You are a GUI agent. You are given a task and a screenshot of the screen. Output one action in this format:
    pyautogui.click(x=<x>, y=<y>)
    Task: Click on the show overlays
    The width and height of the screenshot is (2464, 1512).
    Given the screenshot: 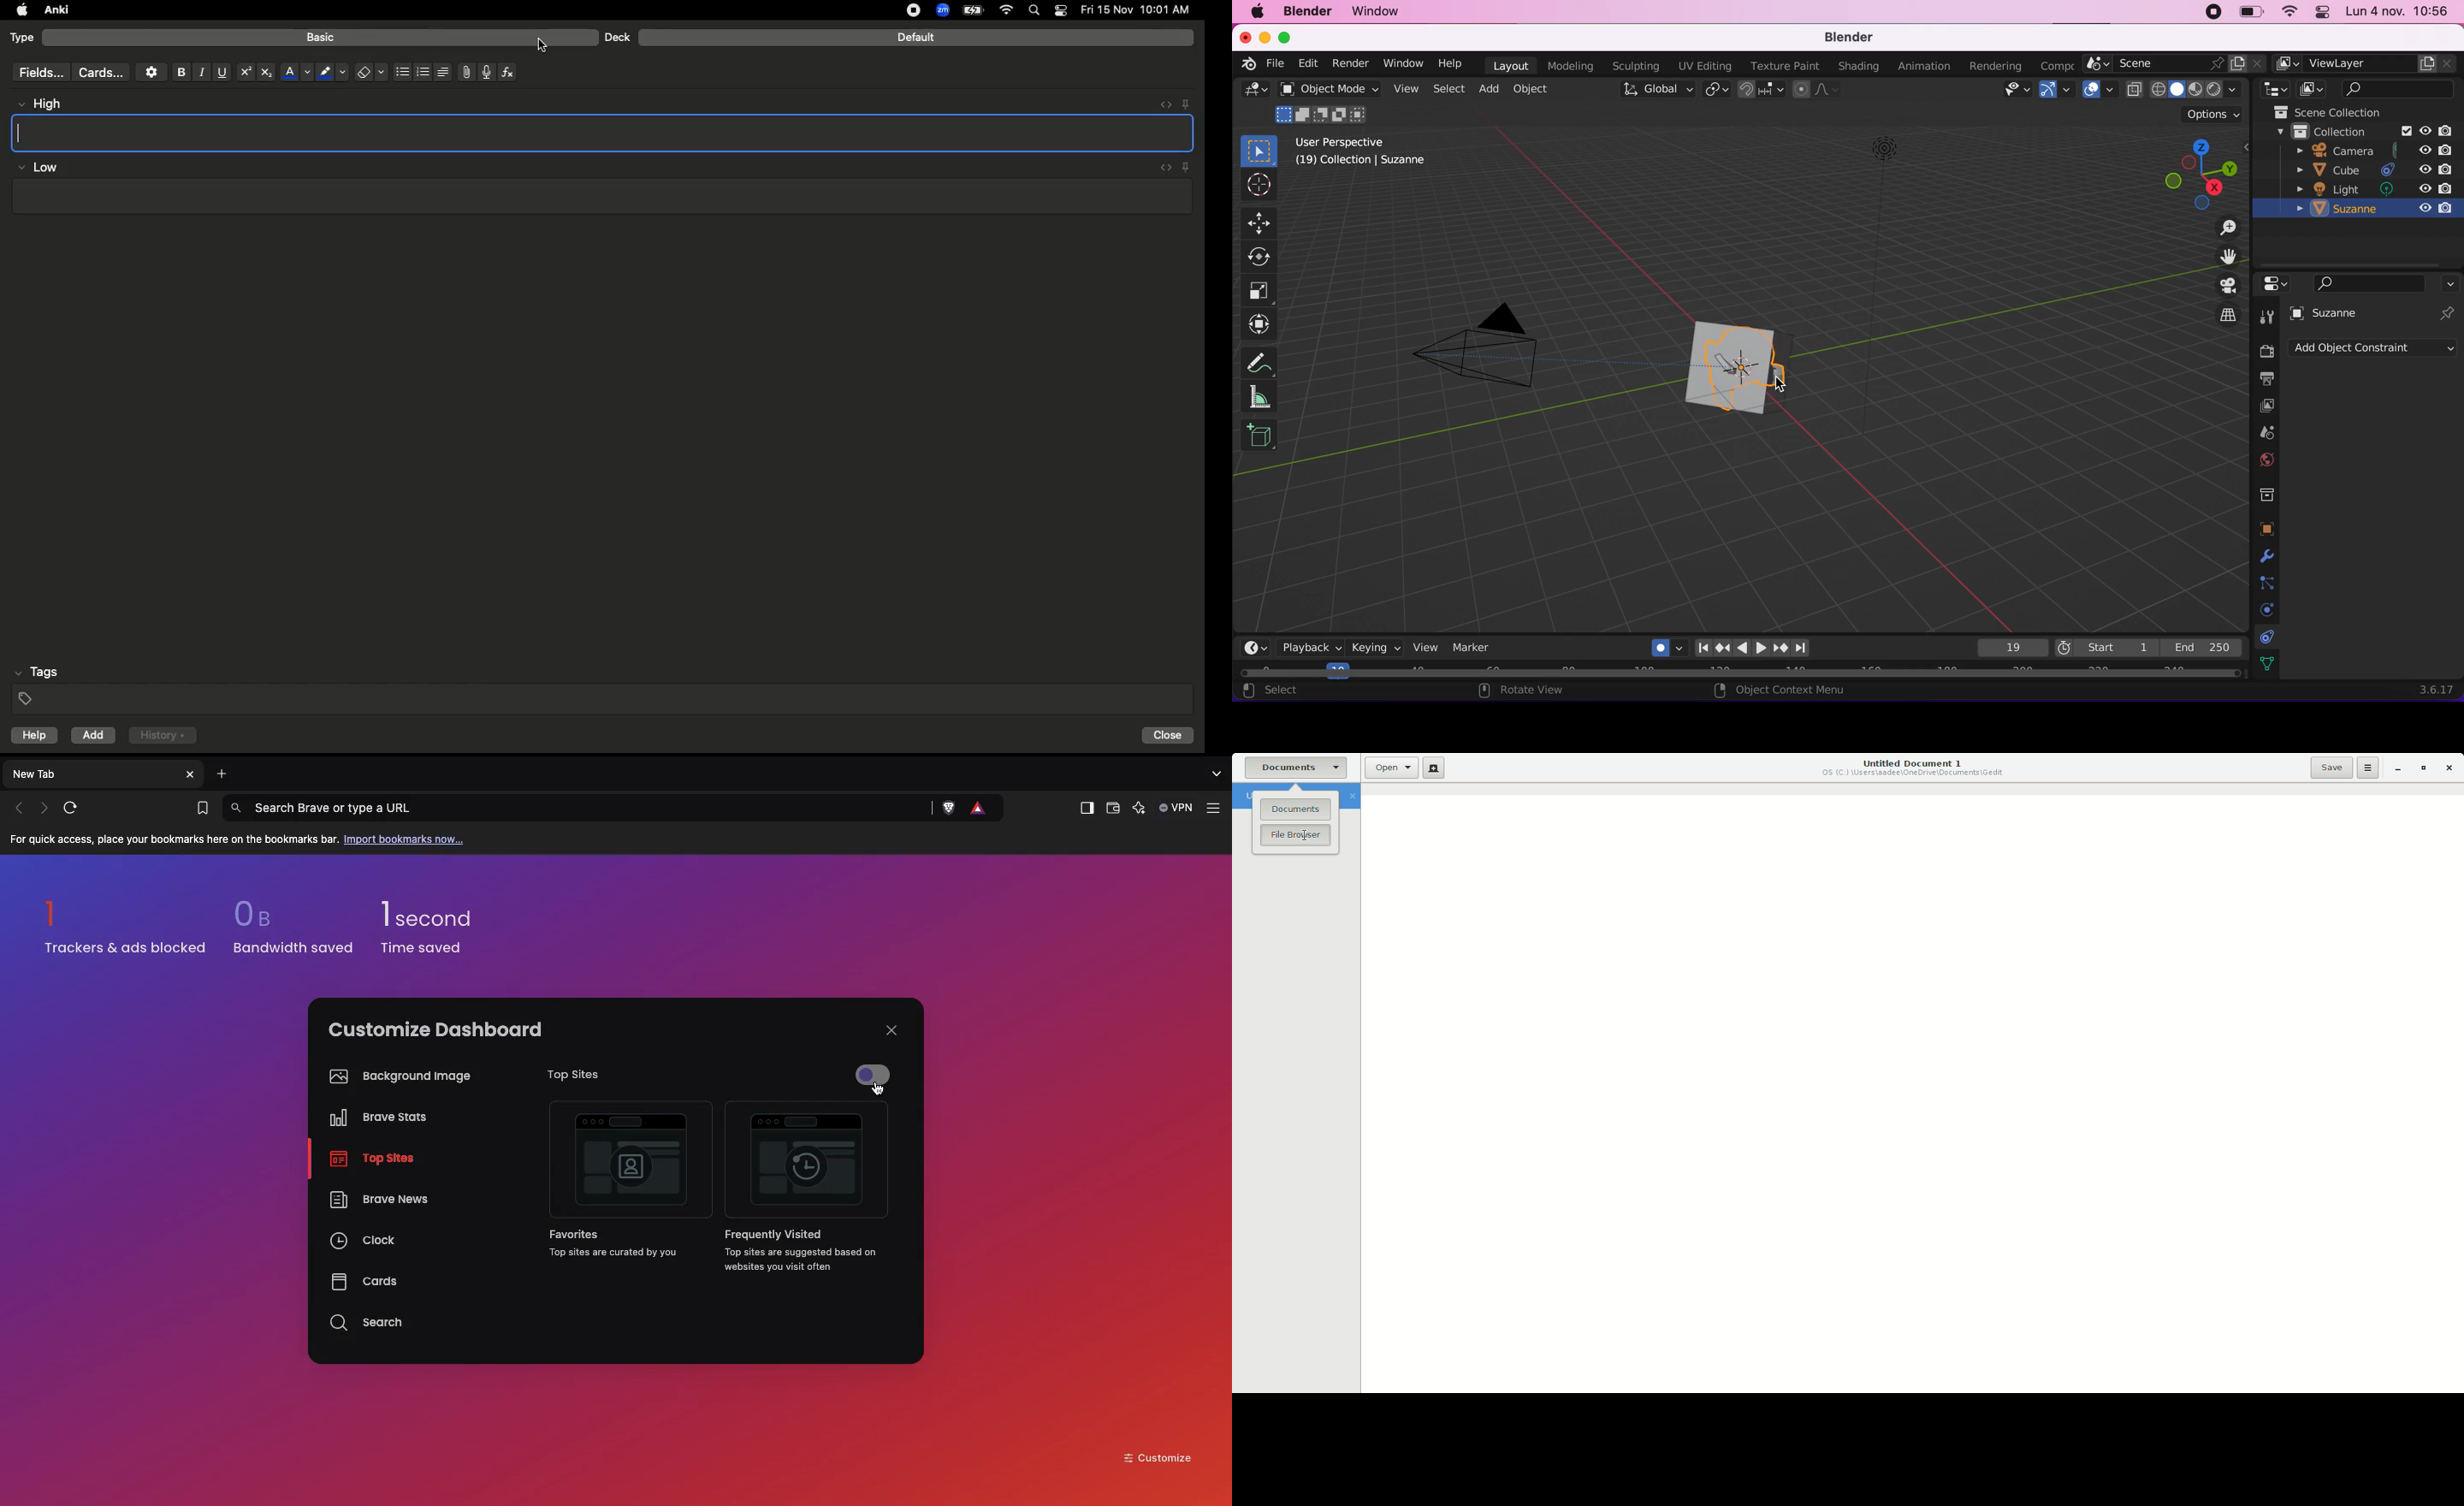 What is the action you would take?
    pyautogui.click(x=2092, y=89)
    